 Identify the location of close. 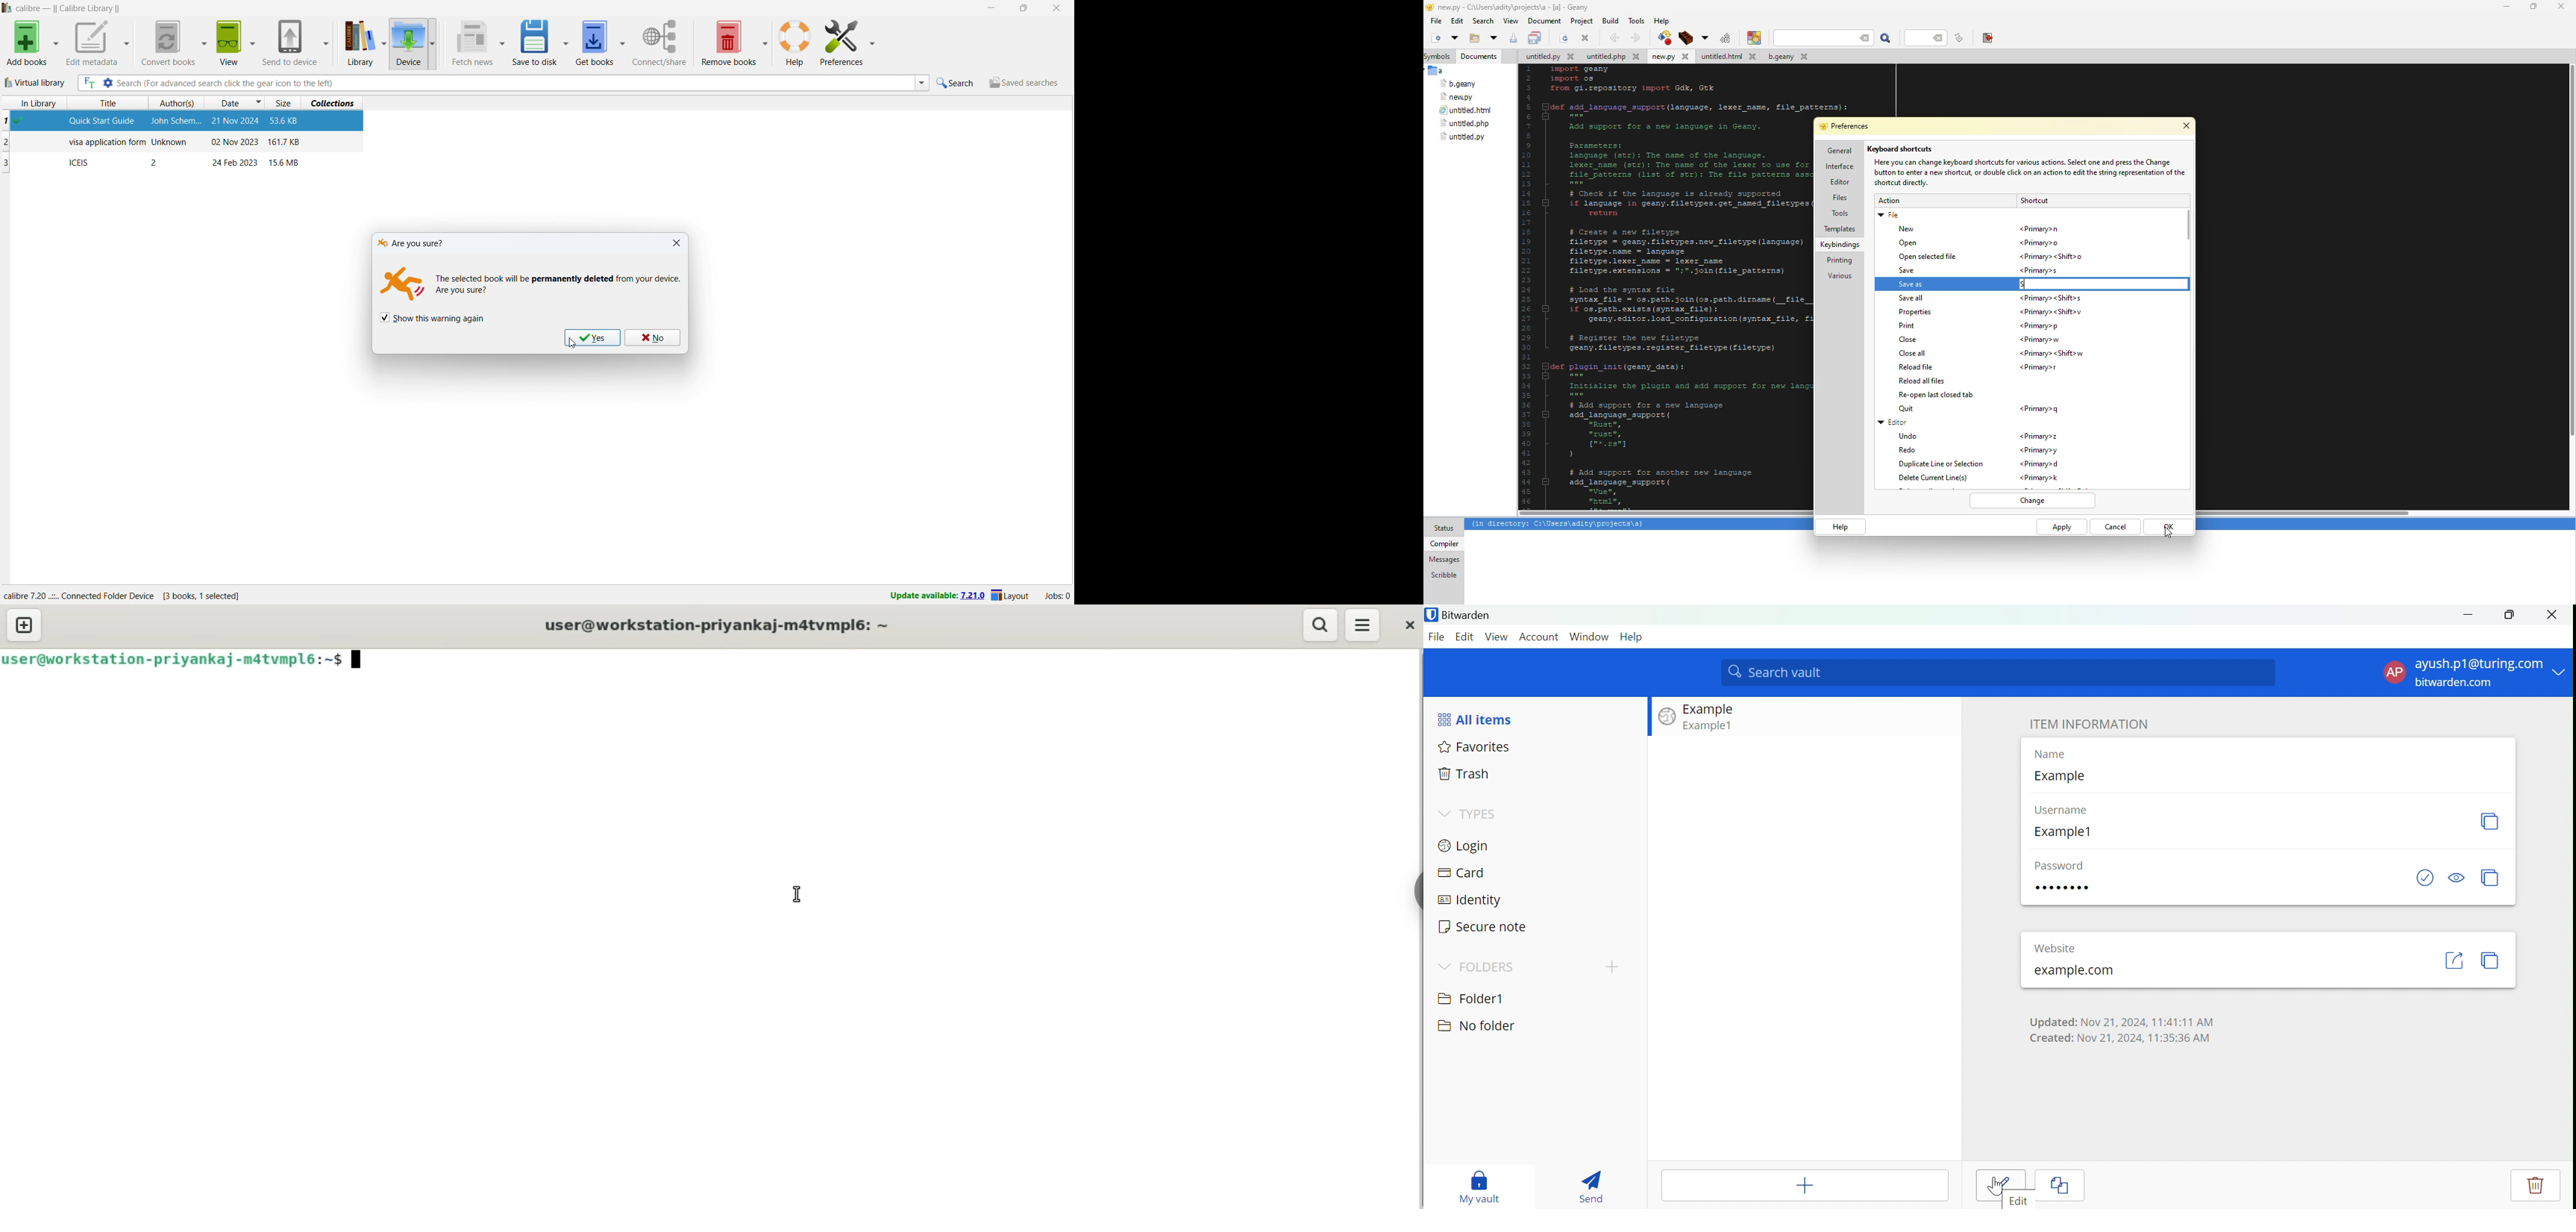
(1403, 623).